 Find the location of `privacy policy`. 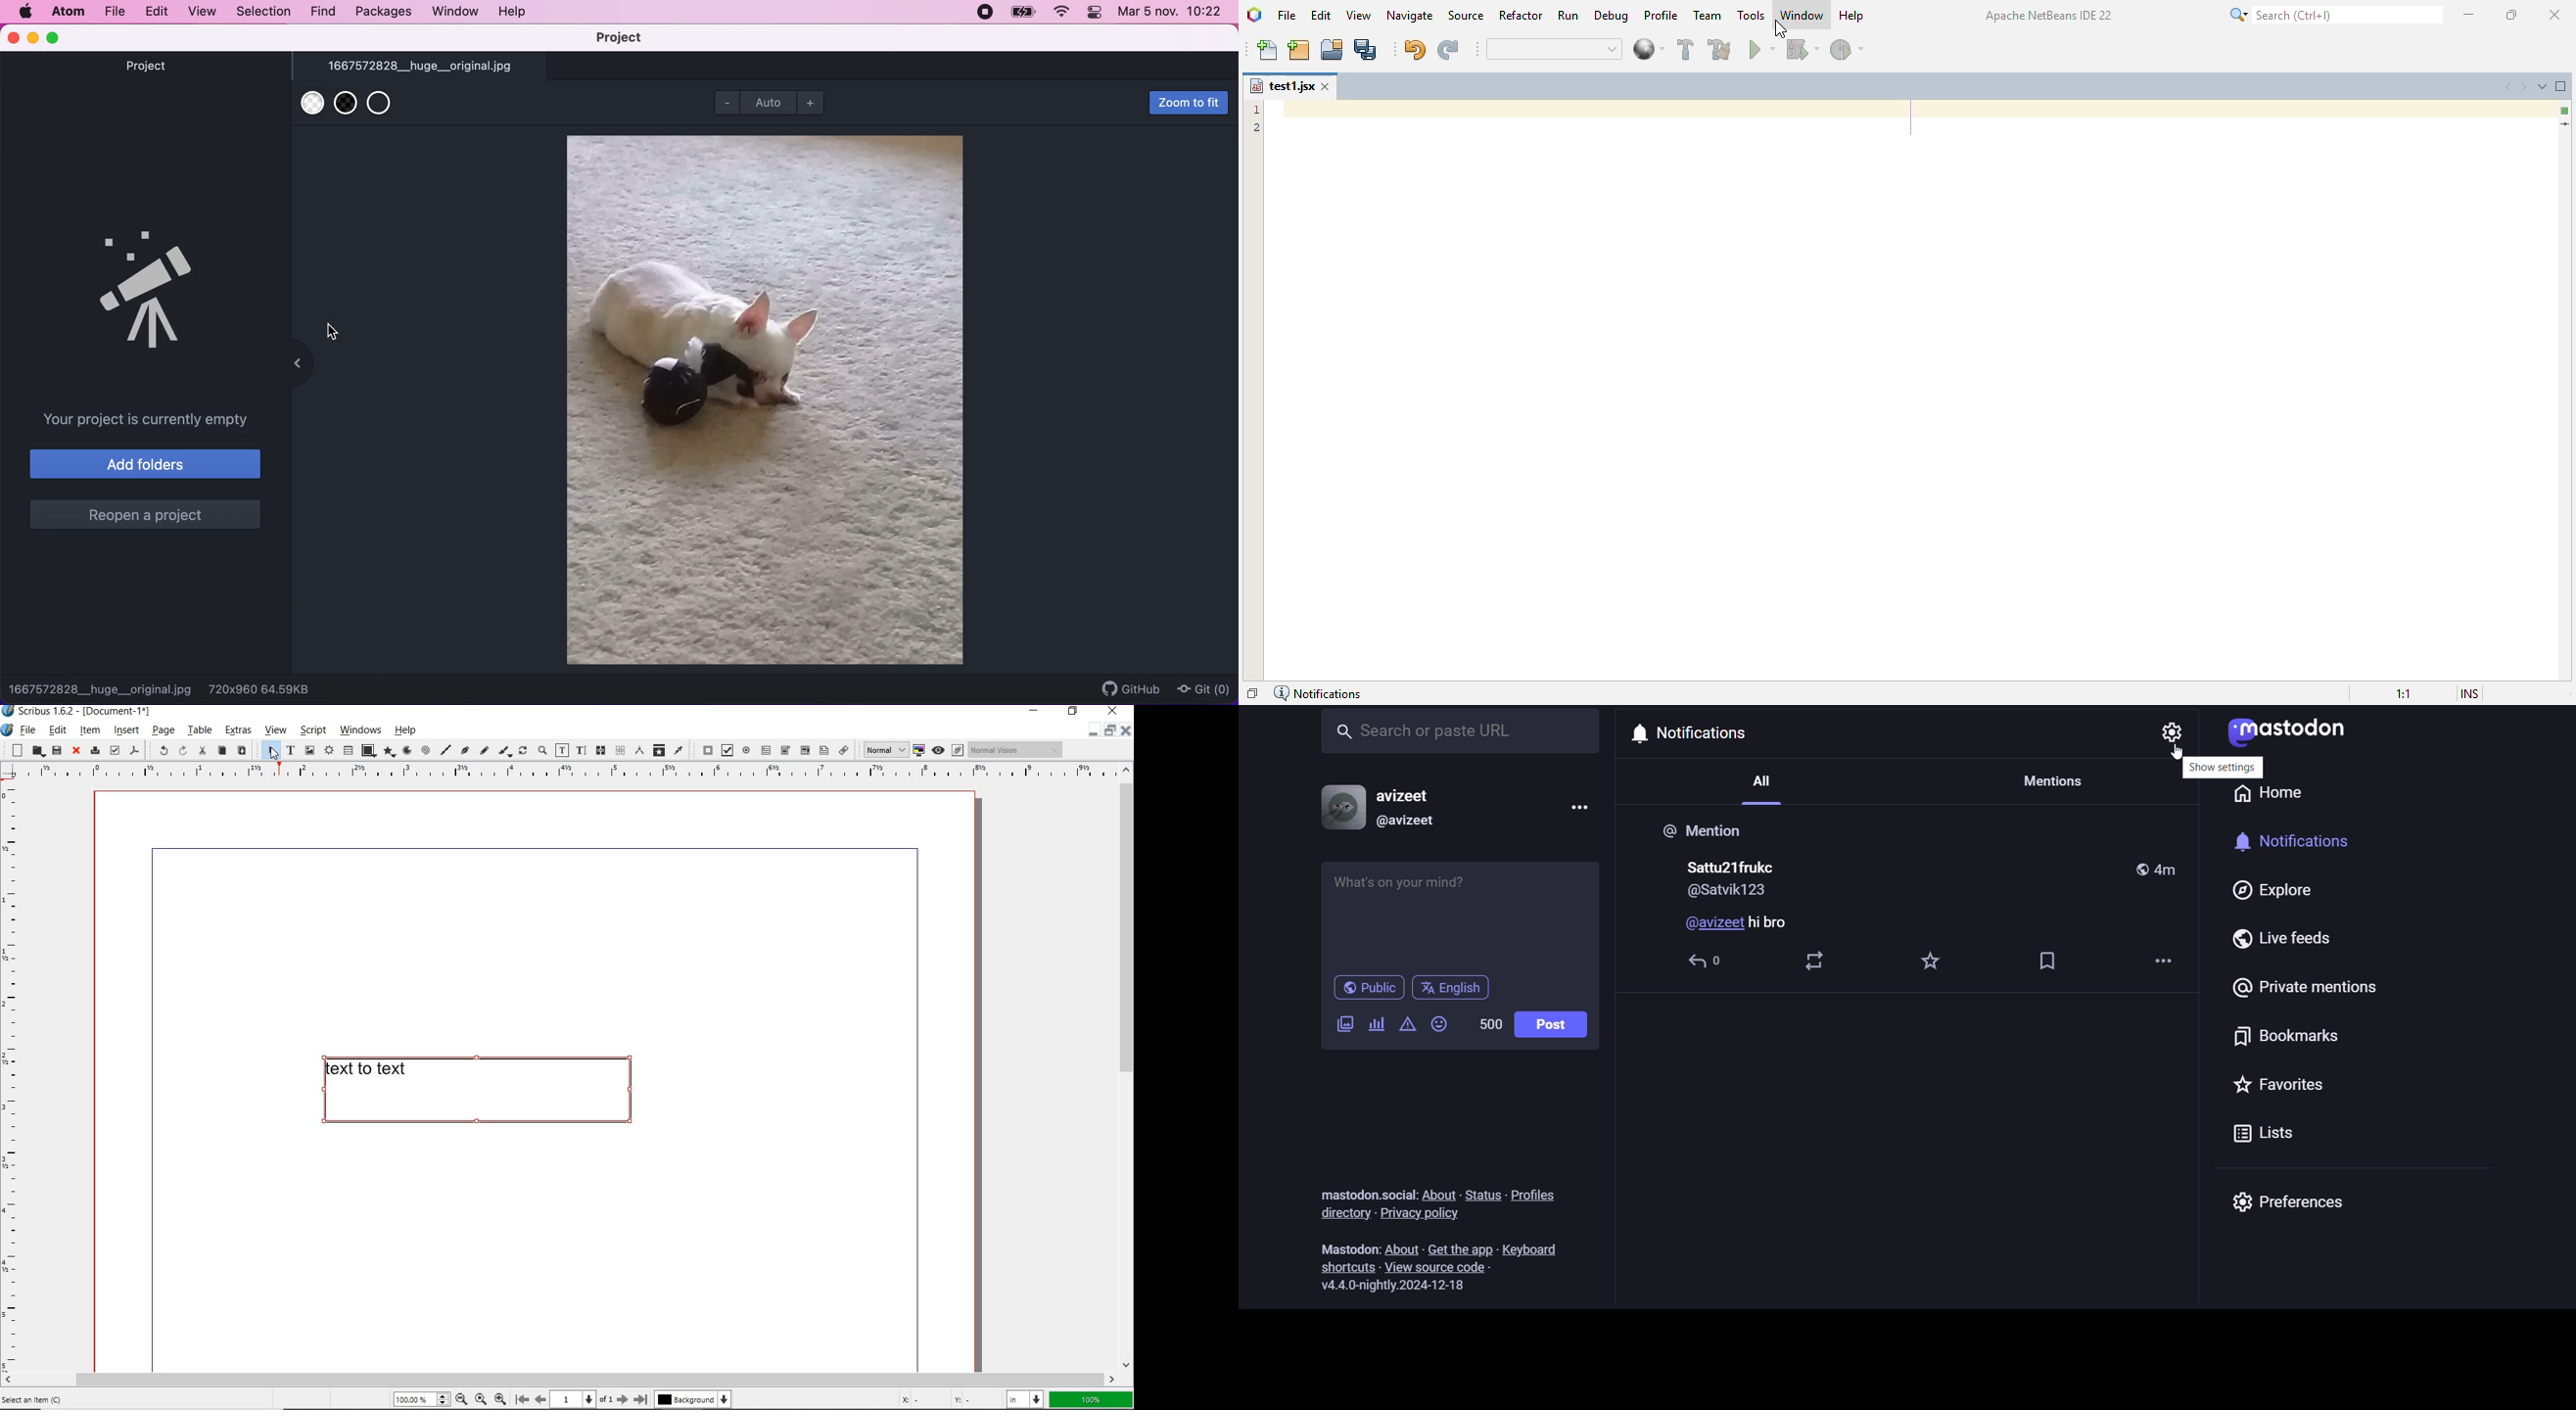

privacy policy is located at coordinates (1435, 1216).